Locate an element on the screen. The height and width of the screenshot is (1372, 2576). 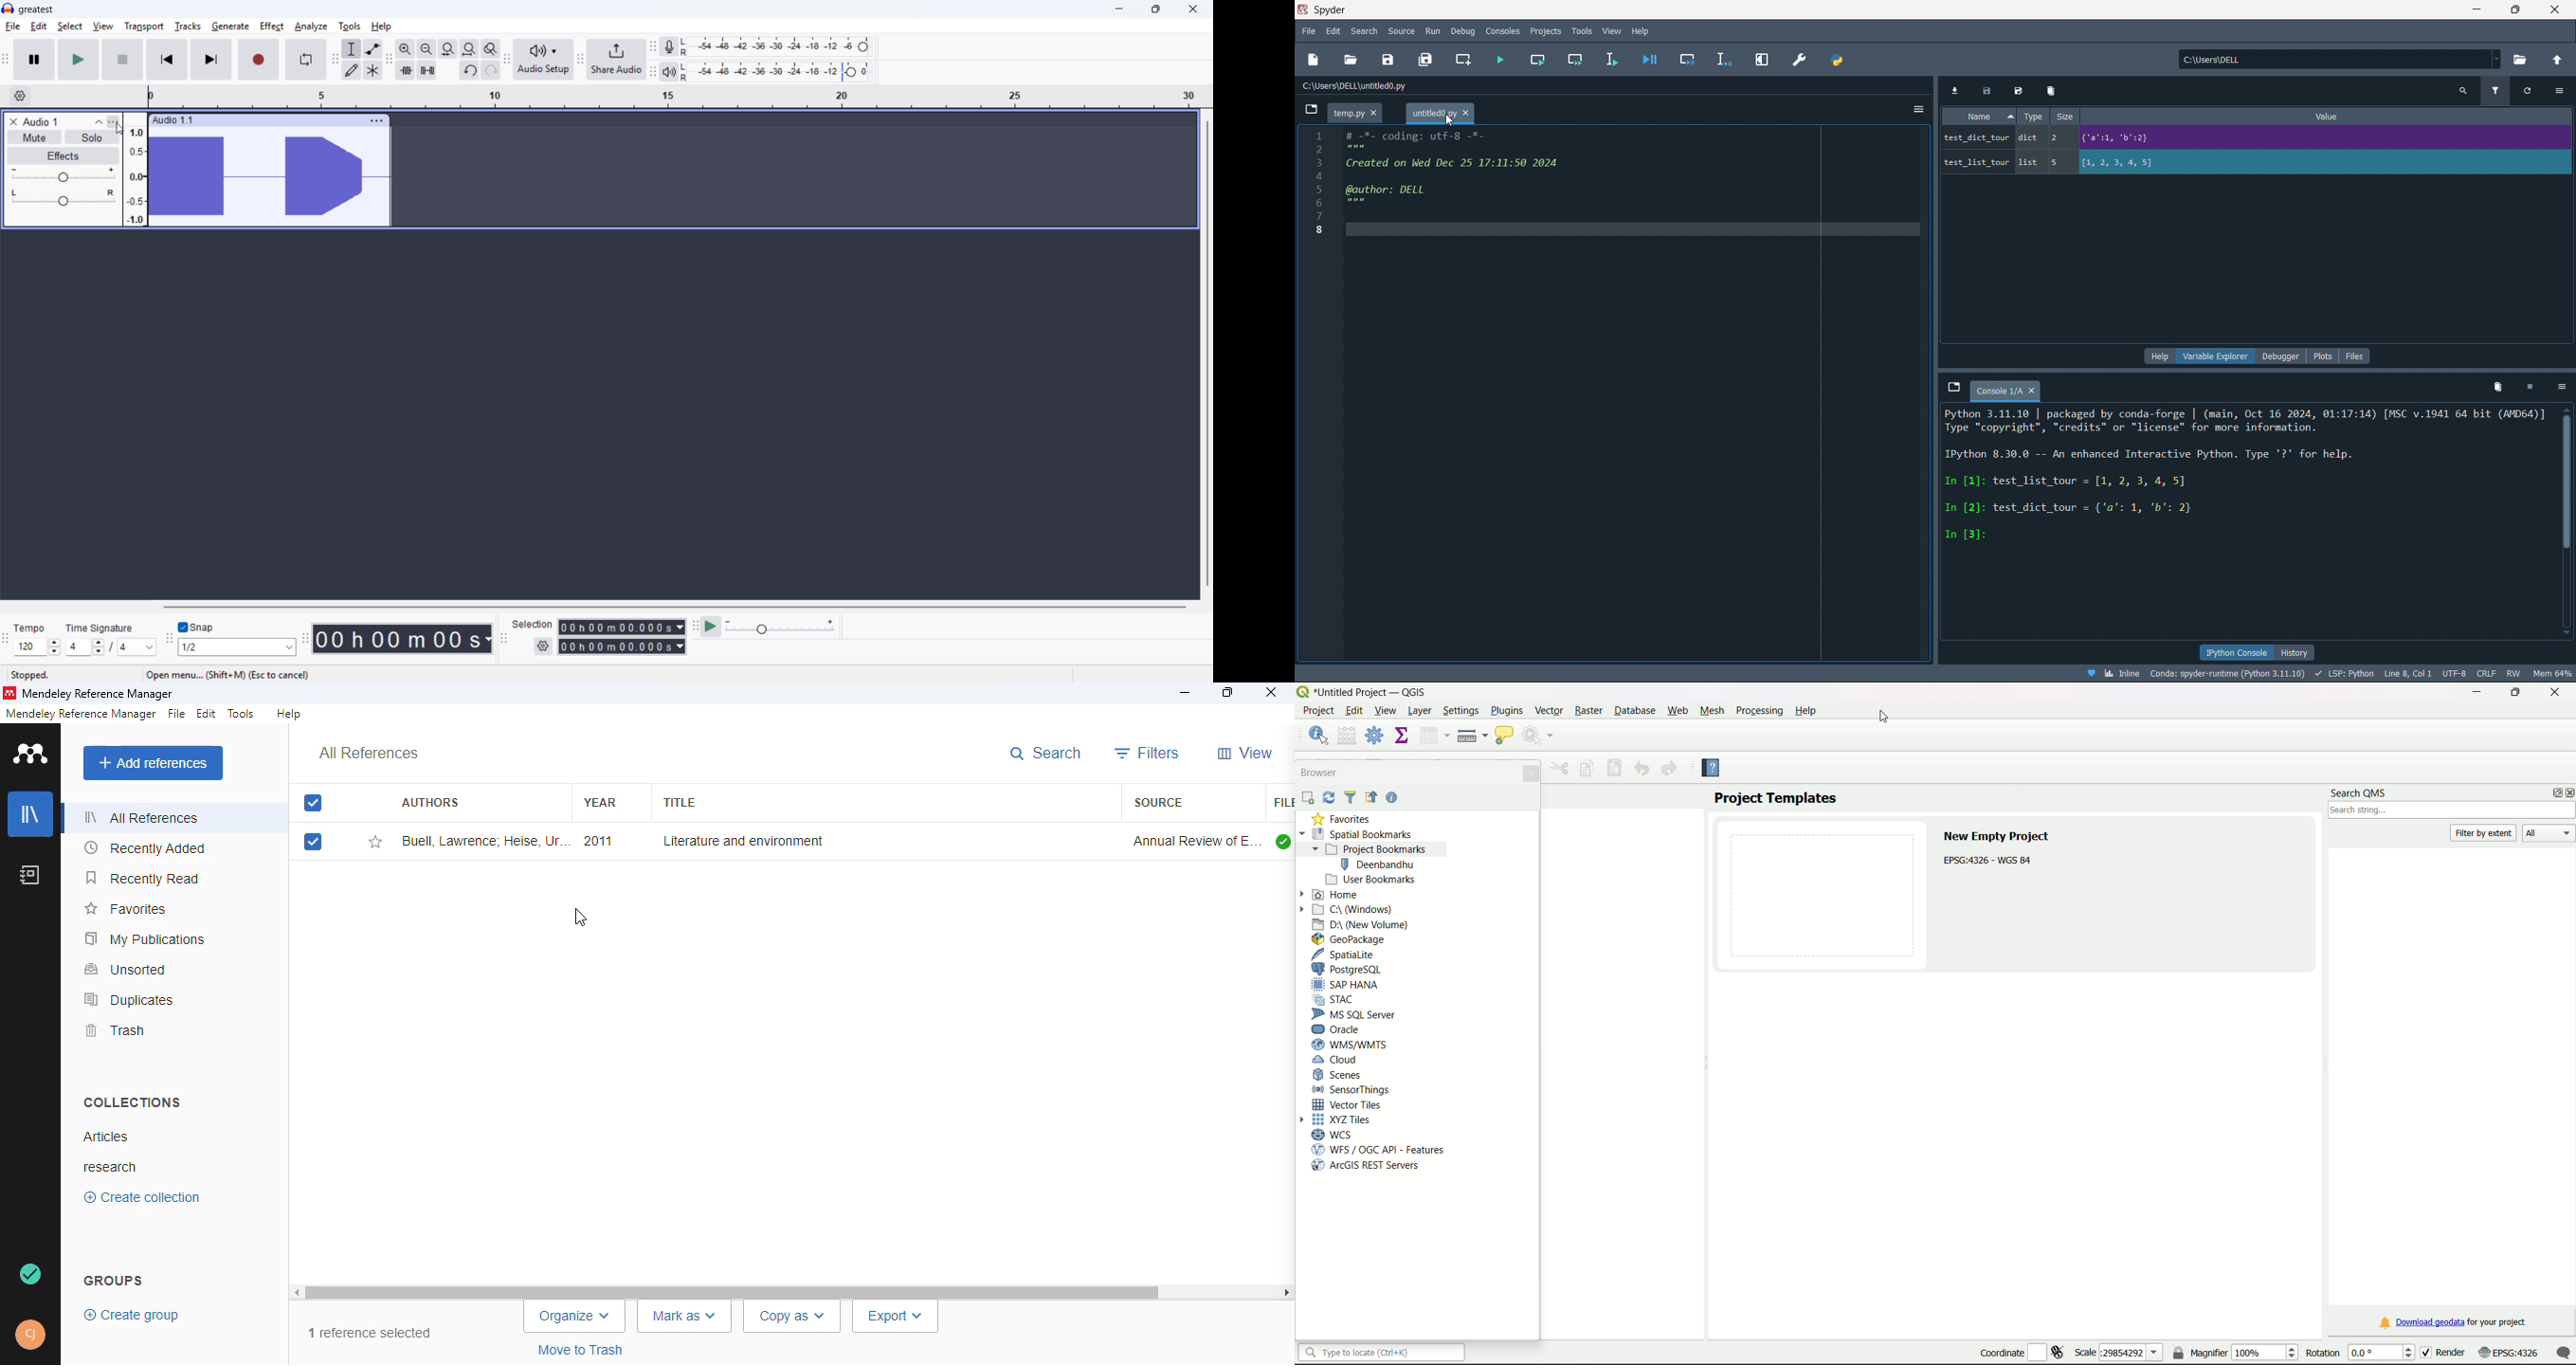
debug file is located at coordinates (1649, 59).